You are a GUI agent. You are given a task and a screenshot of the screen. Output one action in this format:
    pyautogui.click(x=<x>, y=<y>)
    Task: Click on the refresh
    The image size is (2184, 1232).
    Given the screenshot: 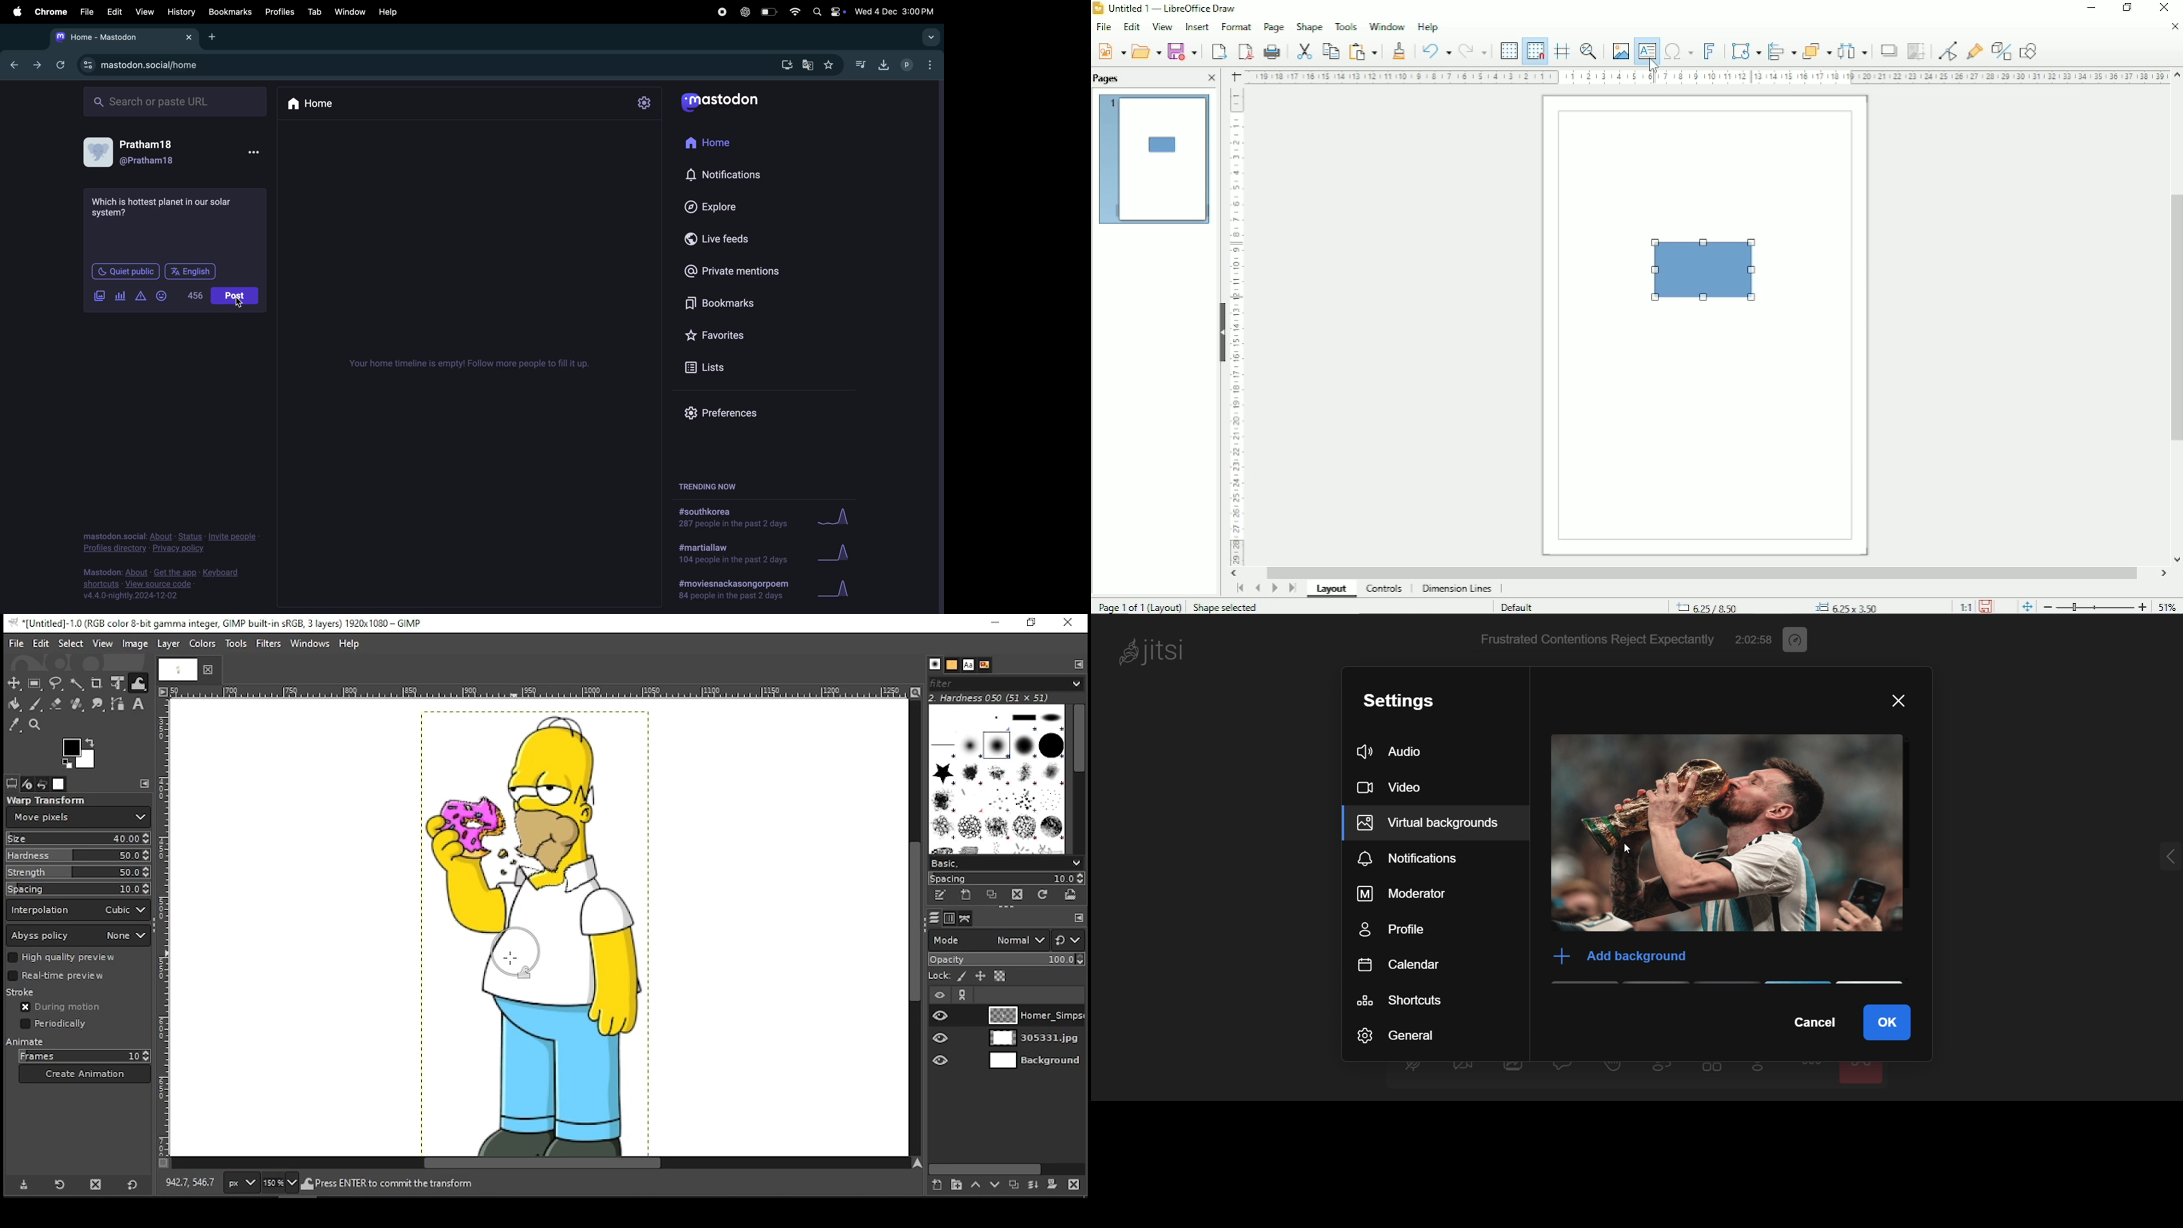 What is the action you would take?
    pyautogui.click(x=60, y=65)
    